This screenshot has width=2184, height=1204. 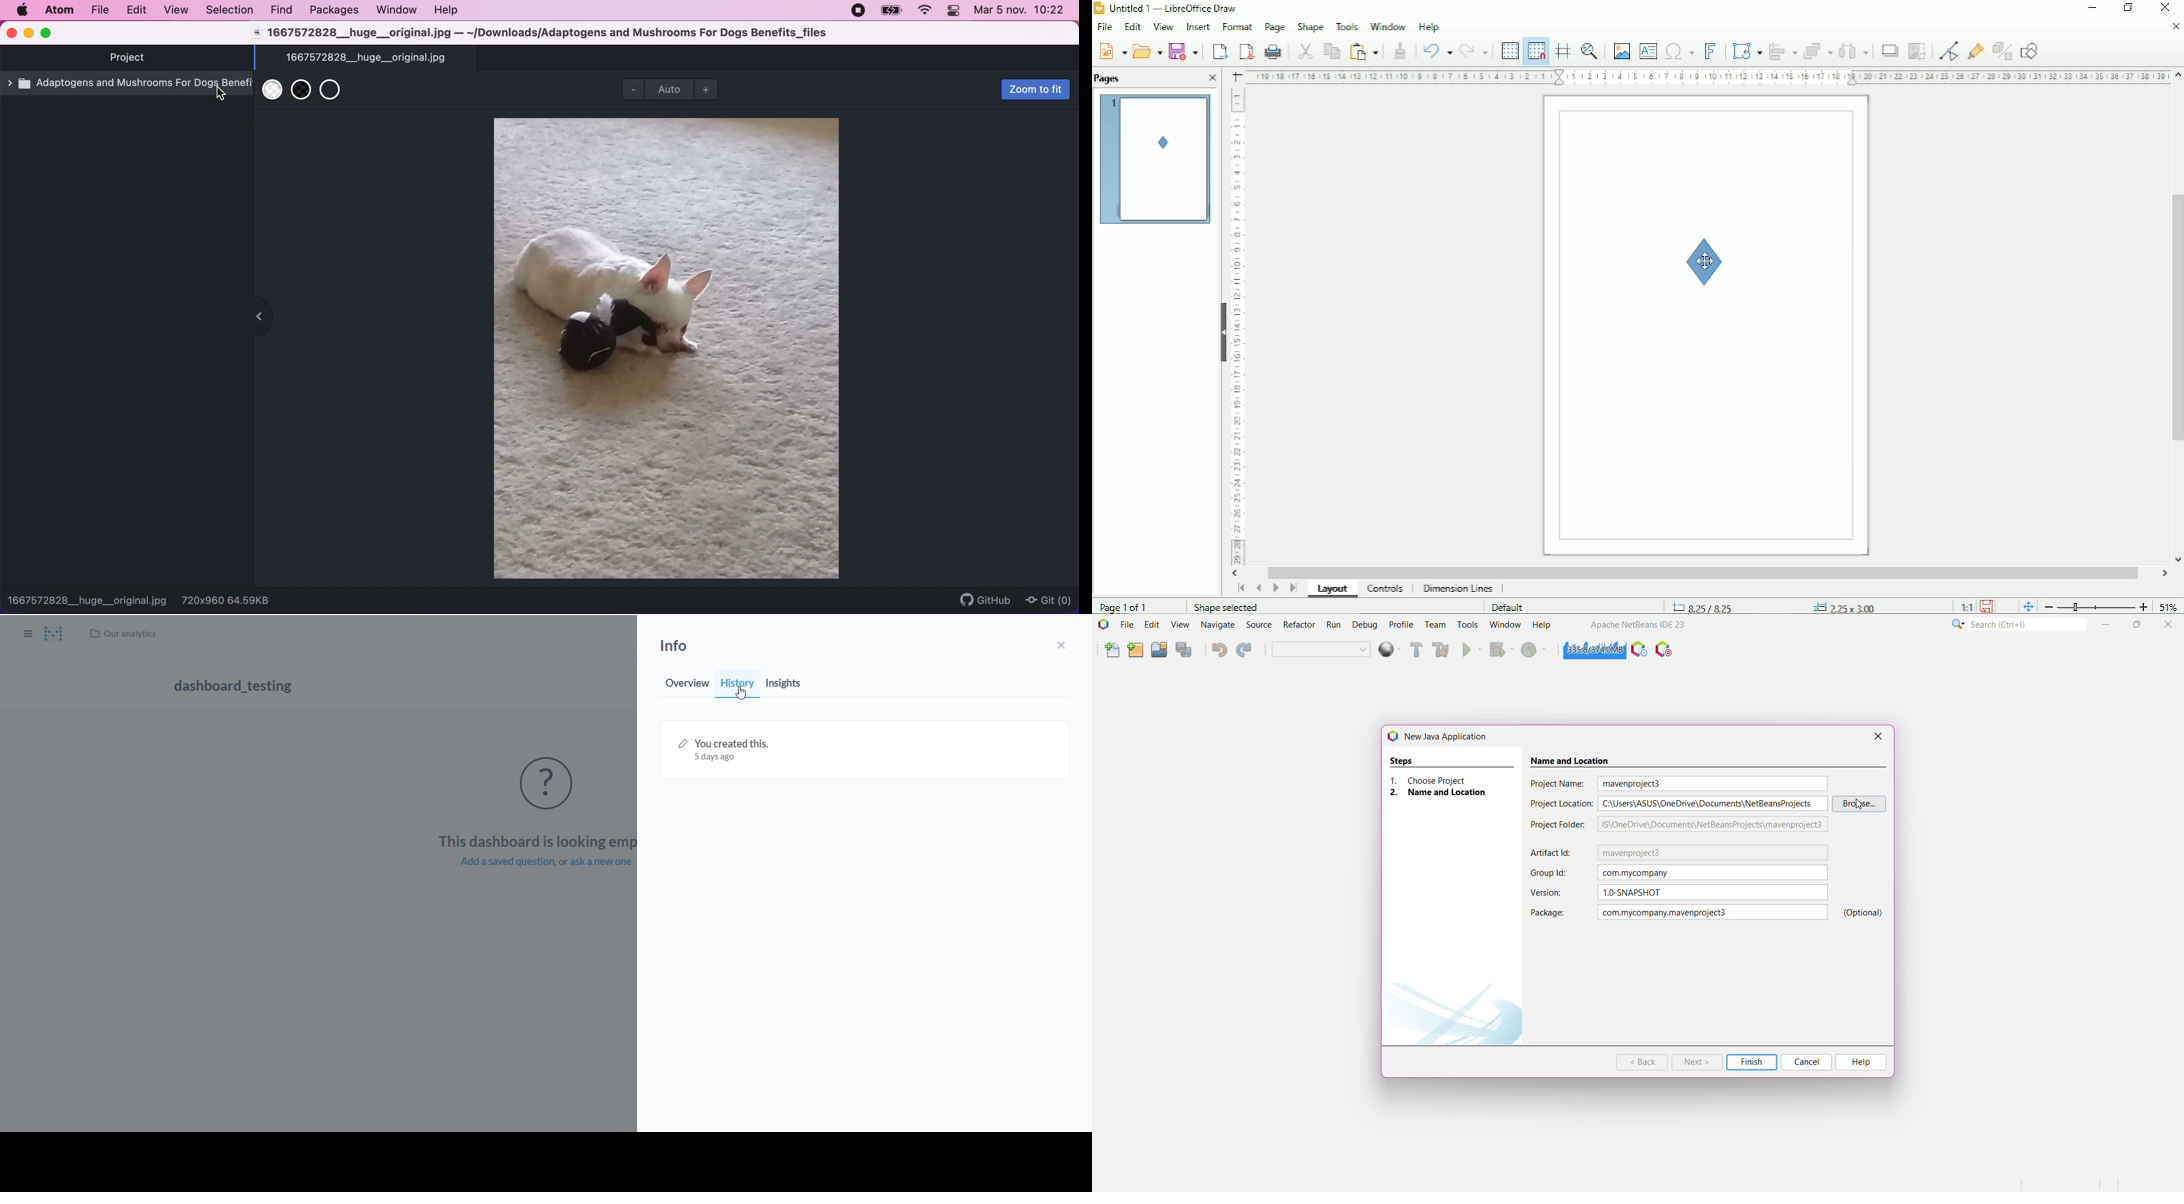 What do you see at coordinates (1276, 589) in the screenshot?
I see `Scroll to next page` at bounding box center [1276, 589].